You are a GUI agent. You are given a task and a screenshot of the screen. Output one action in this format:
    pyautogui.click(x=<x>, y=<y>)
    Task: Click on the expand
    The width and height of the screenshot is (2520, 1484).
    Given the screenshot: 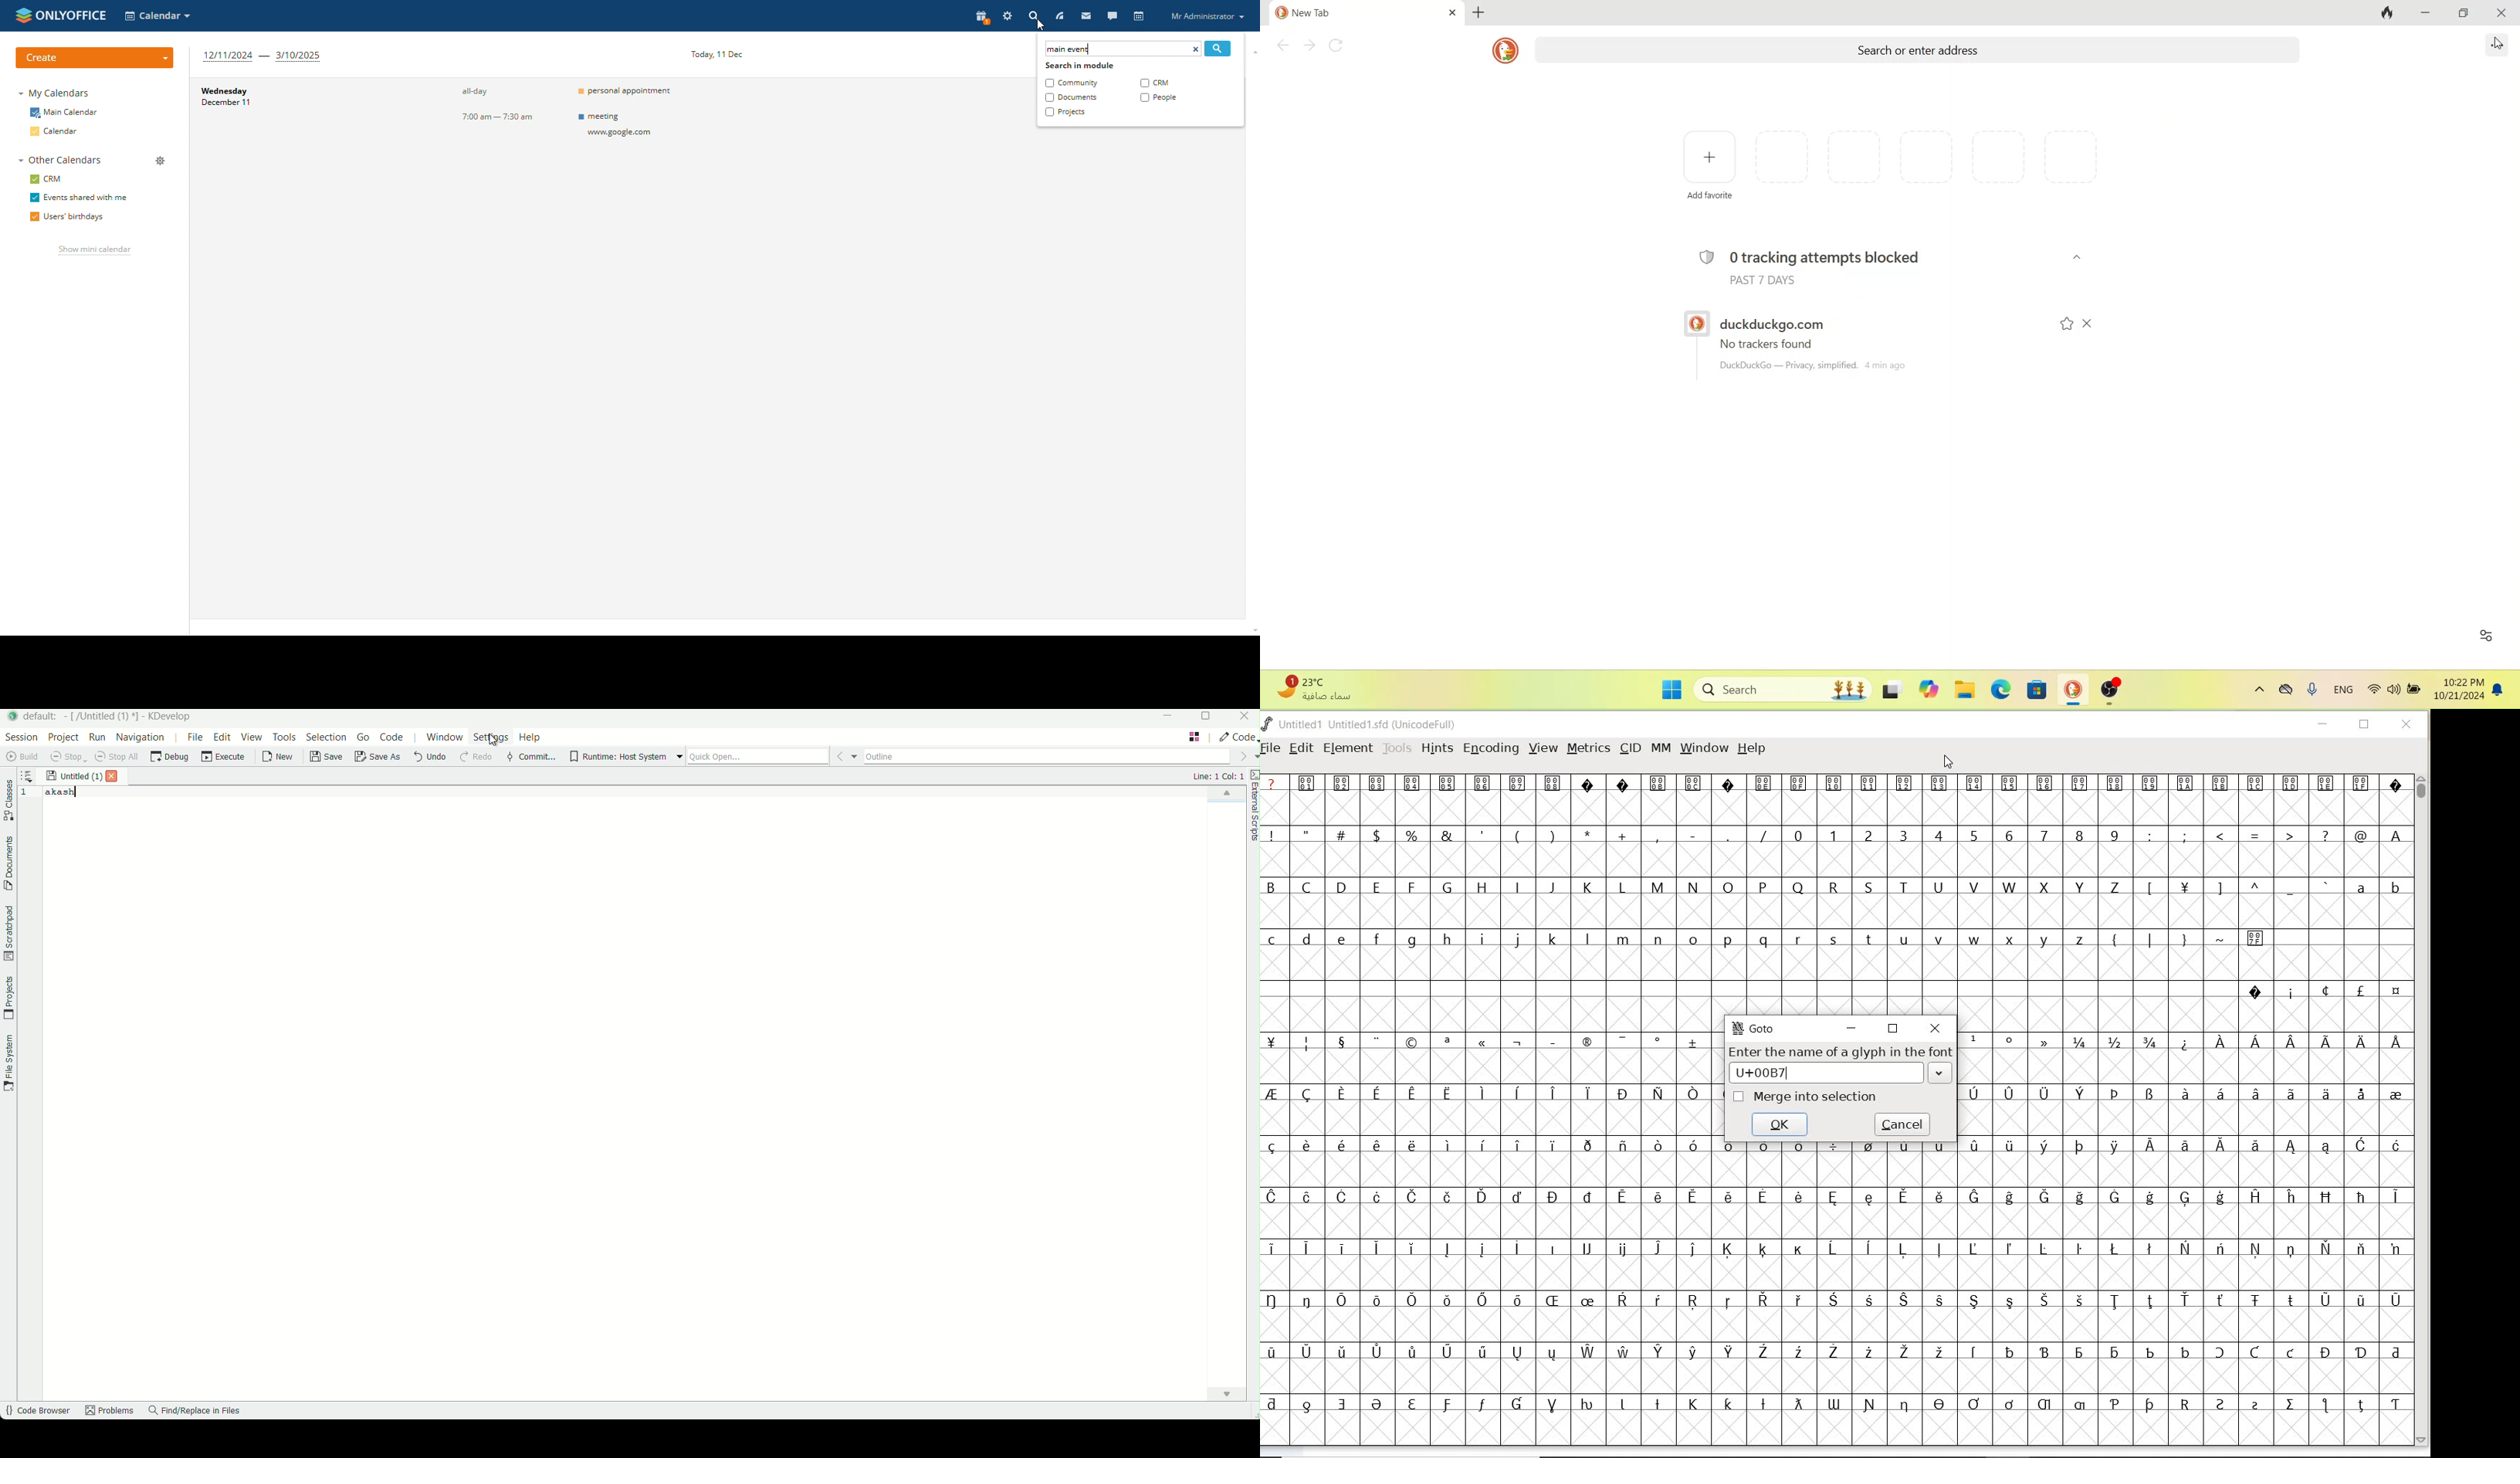 What is the action you would take?
    pyautogui.click(x=1940, y=1073)
    